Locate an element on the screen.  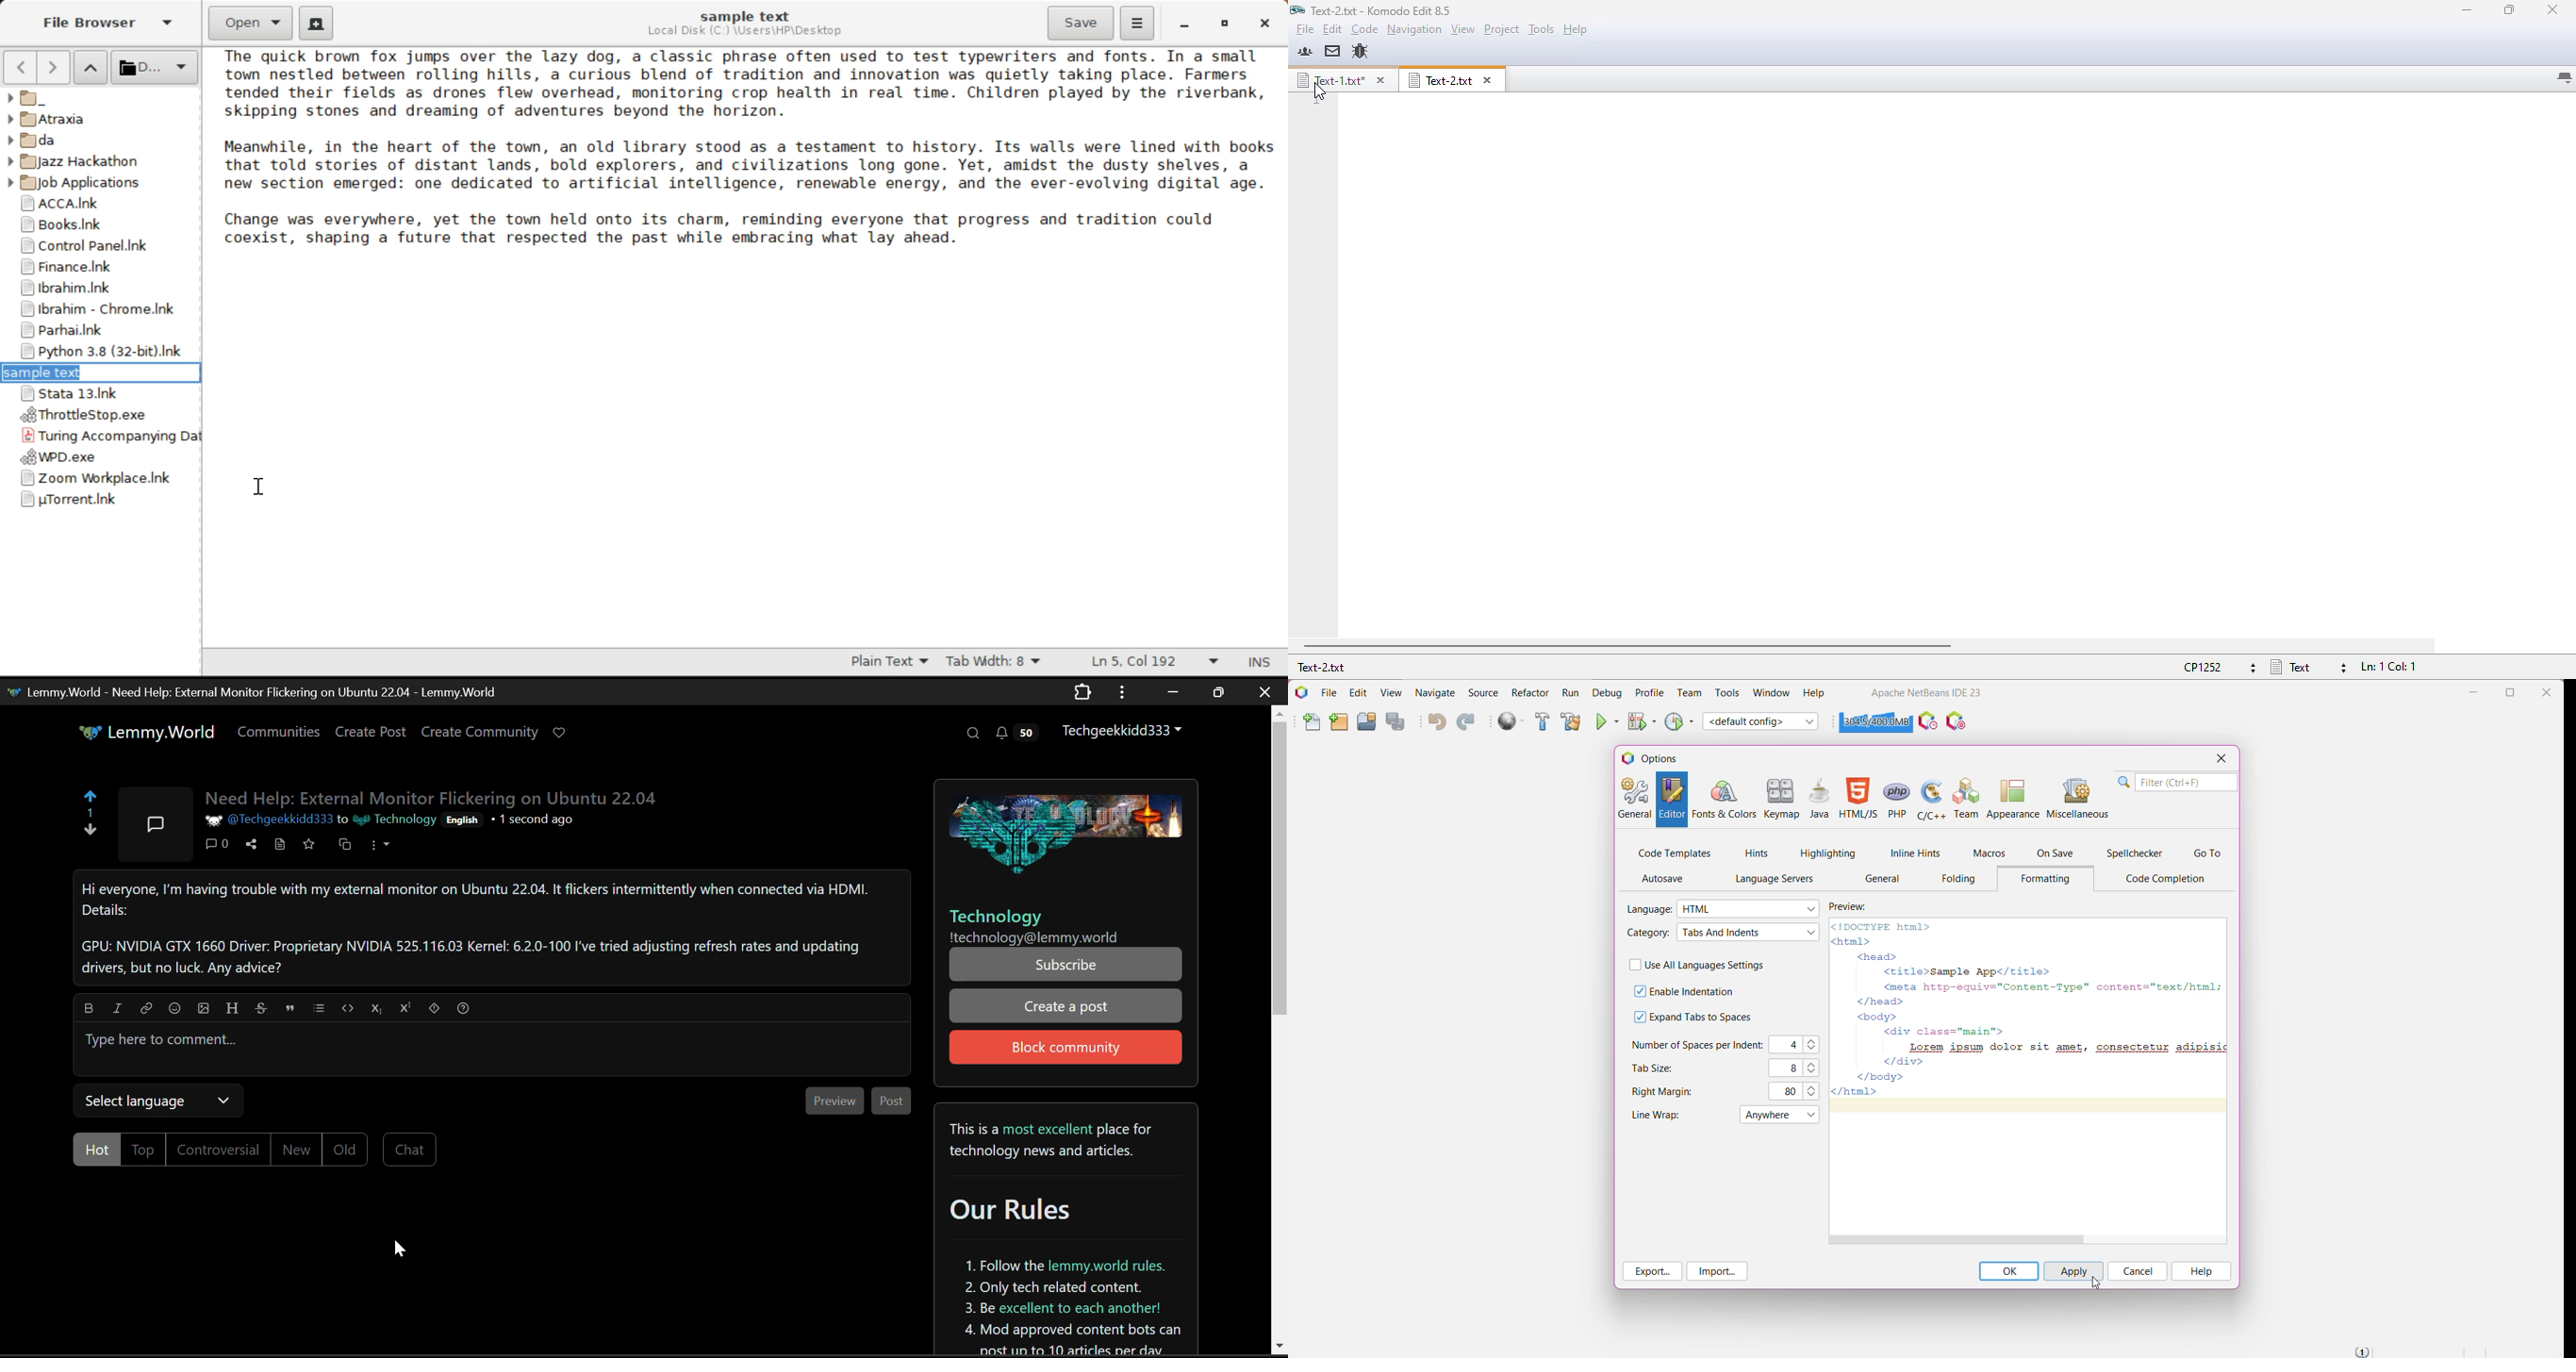
Post Votes Counter is located at coordinates (90, 813).